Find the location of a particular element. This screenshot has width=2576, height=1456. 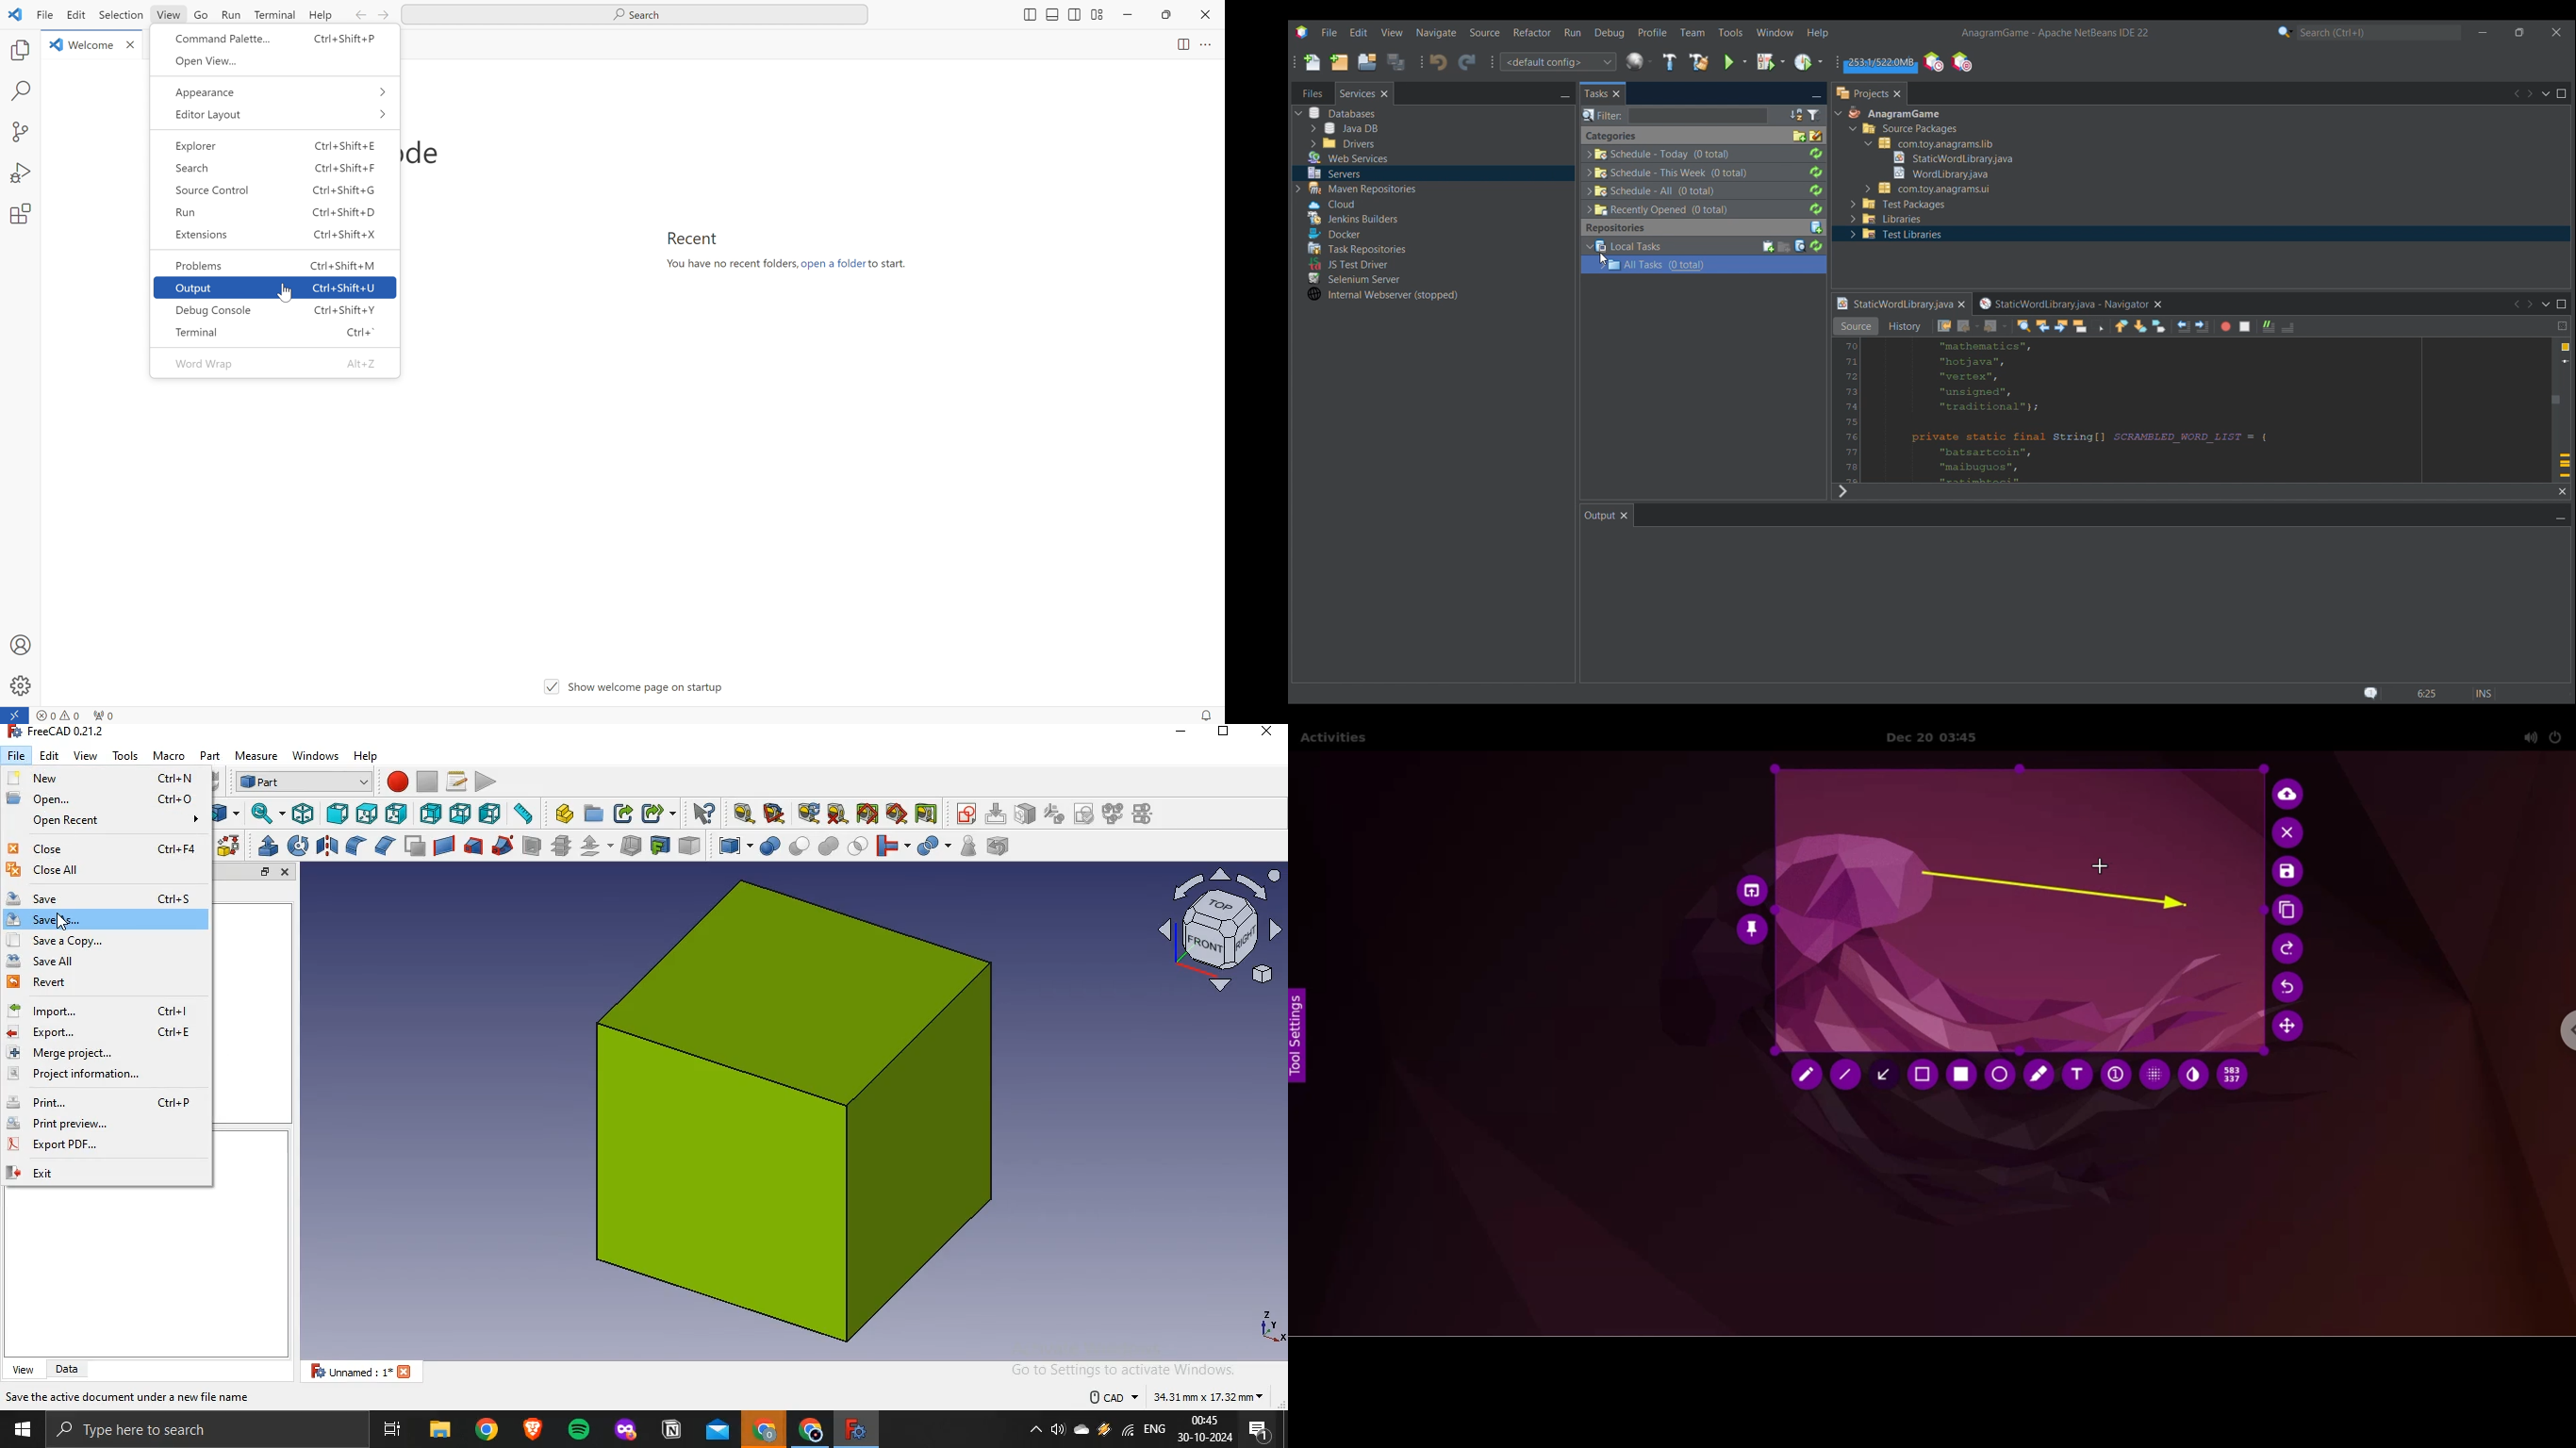

new is located at coordinates (107, 778).